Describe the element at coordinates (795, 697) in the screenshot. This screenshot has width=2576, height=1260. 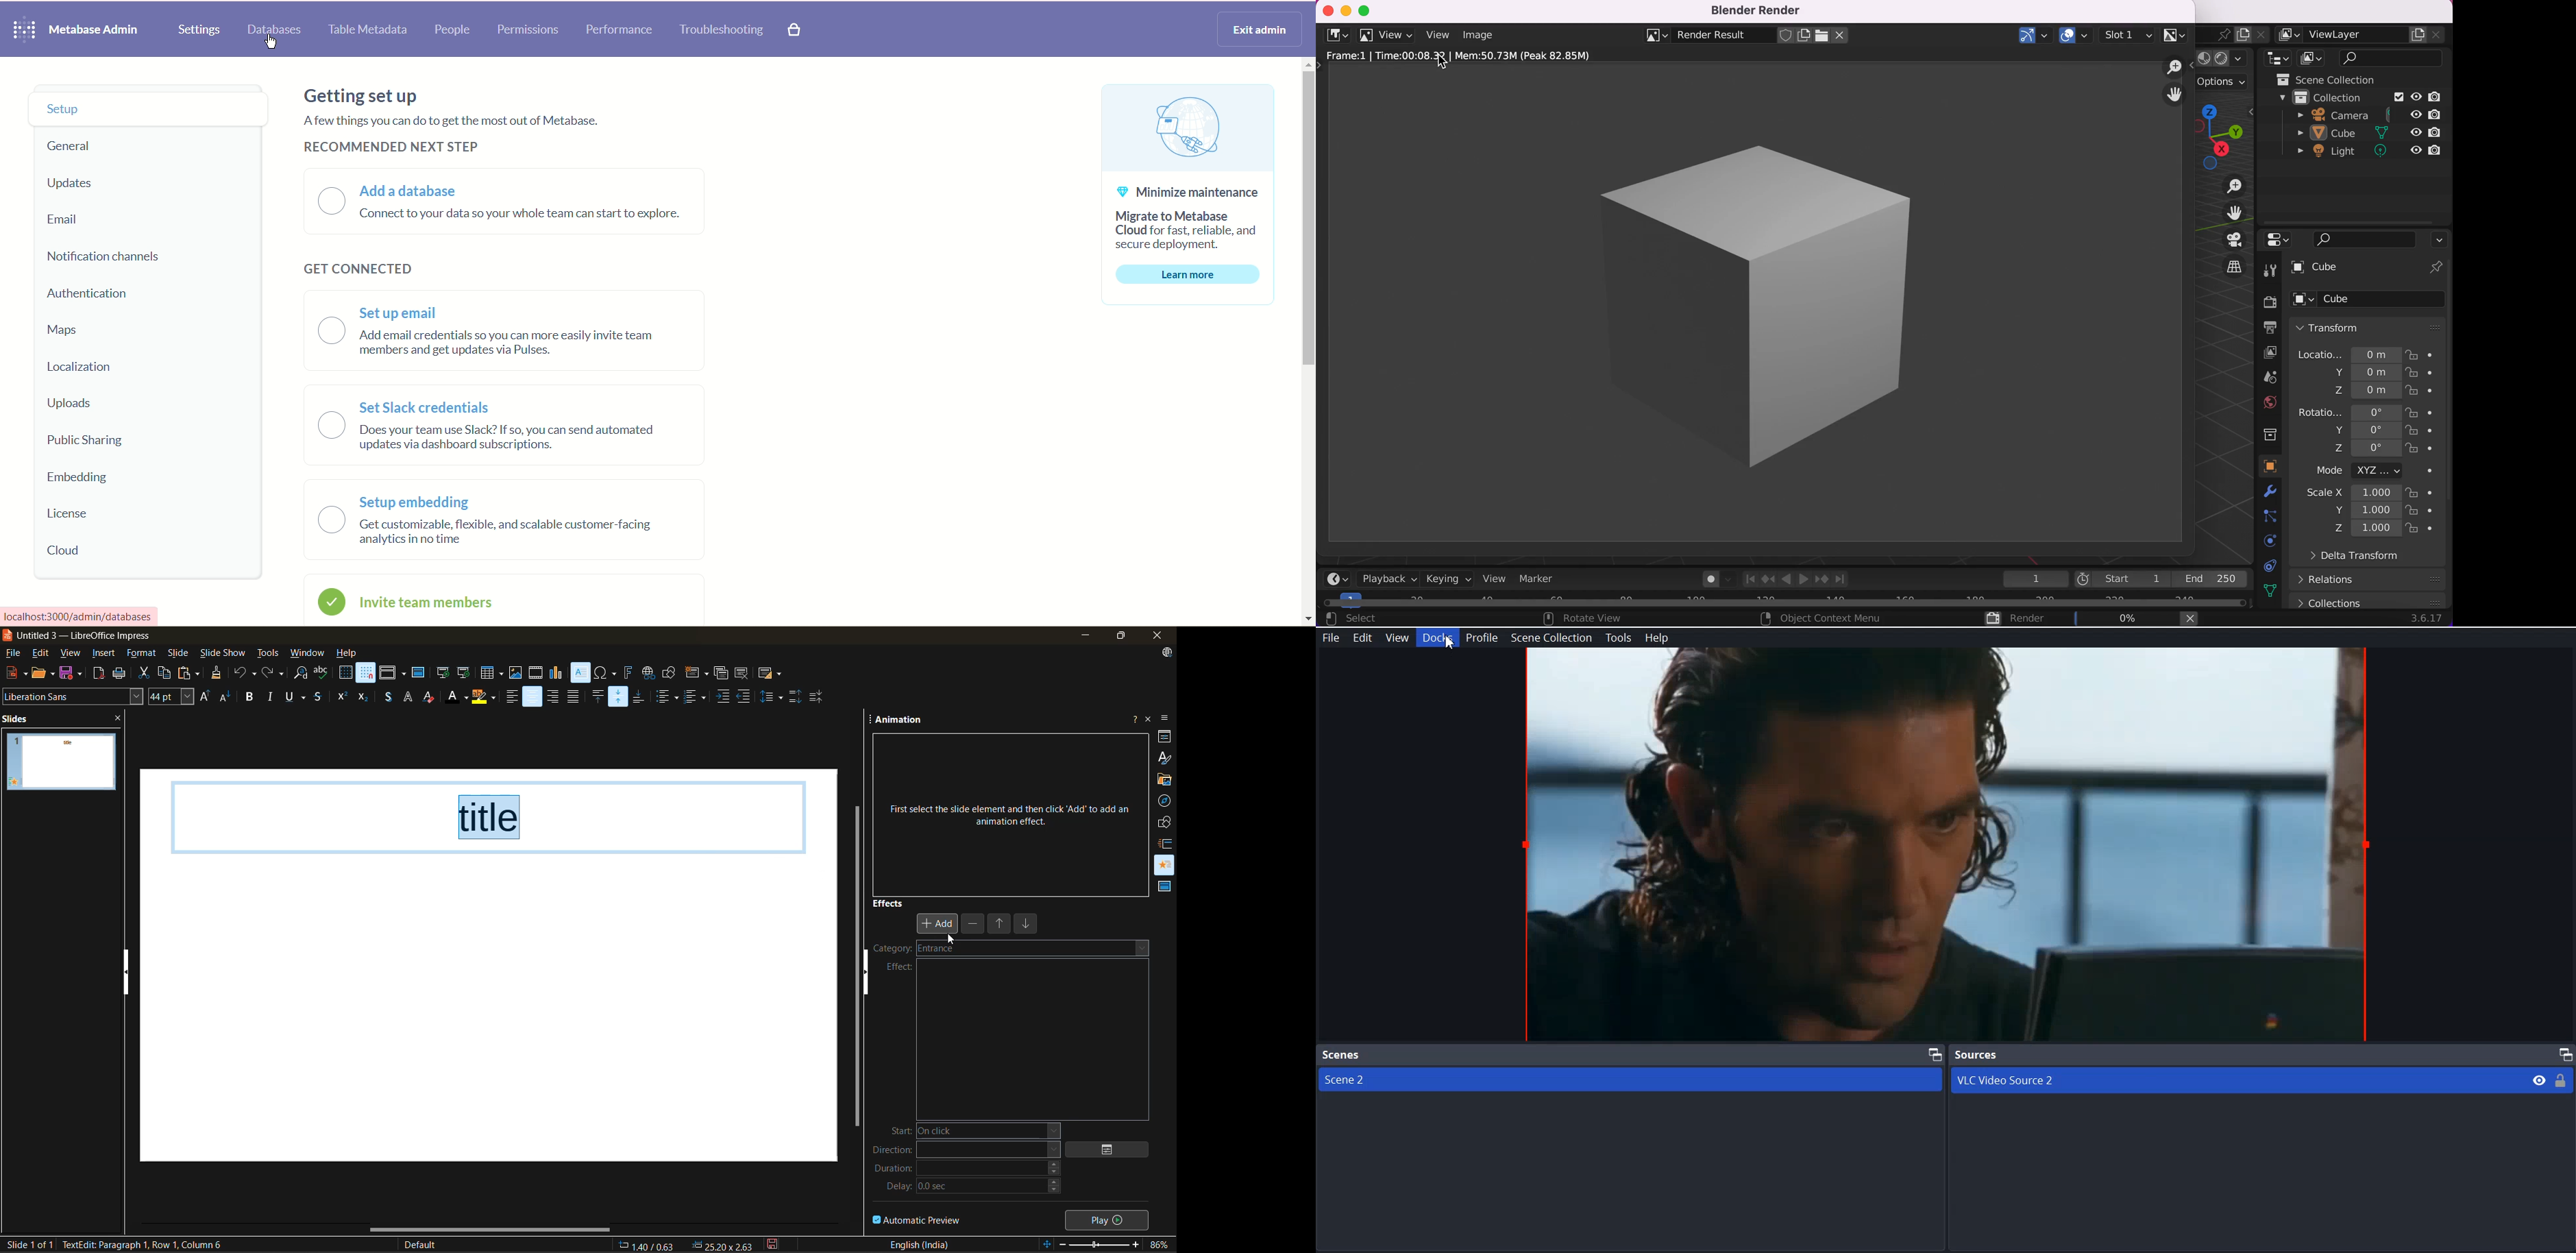
I see `increase paragraph spacing` at that location.